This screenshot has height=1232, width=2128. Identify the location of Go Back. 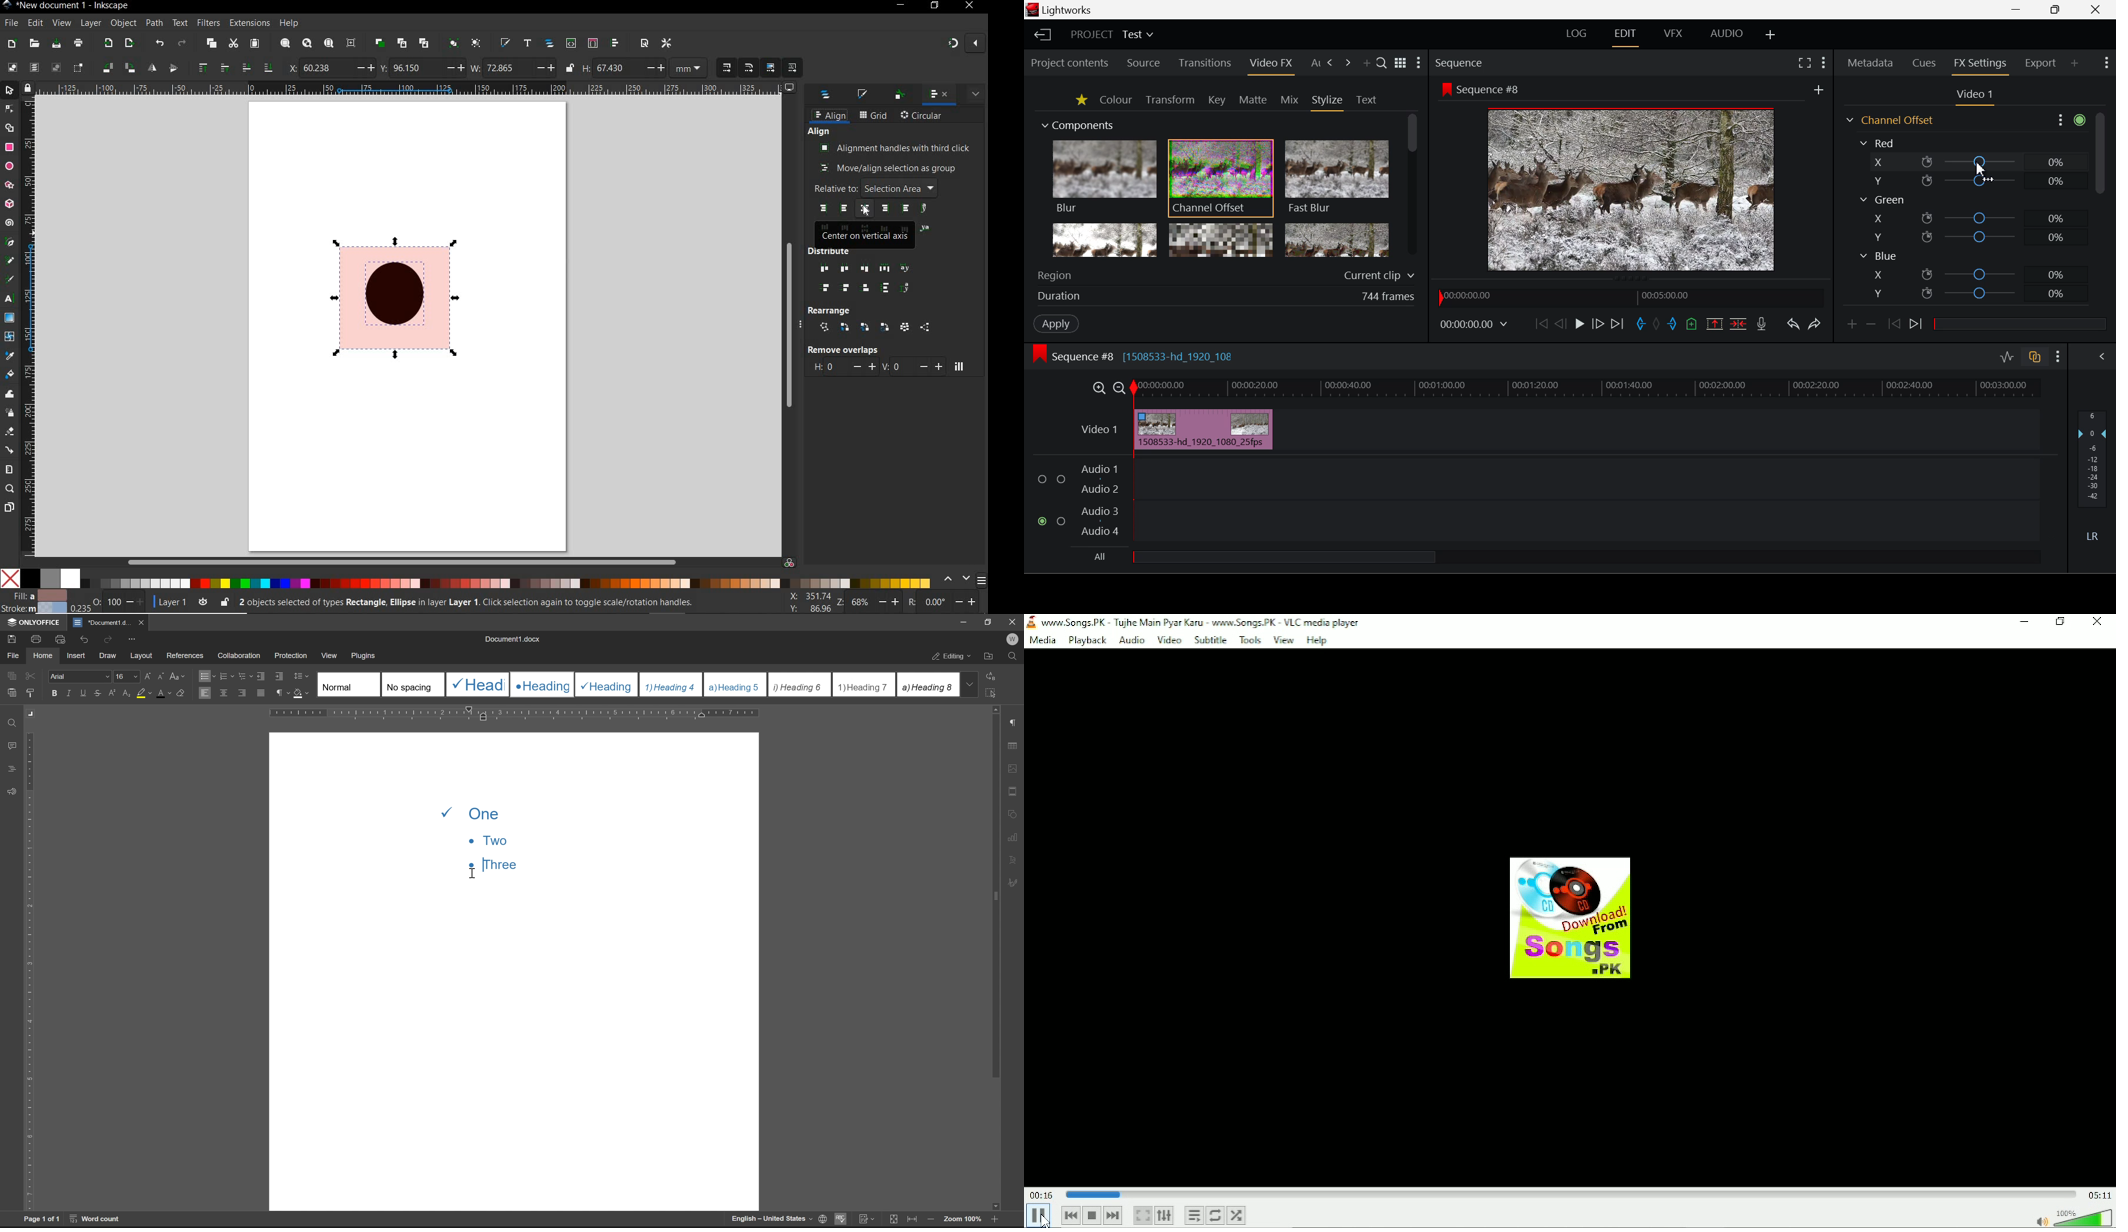
(1559, 324).